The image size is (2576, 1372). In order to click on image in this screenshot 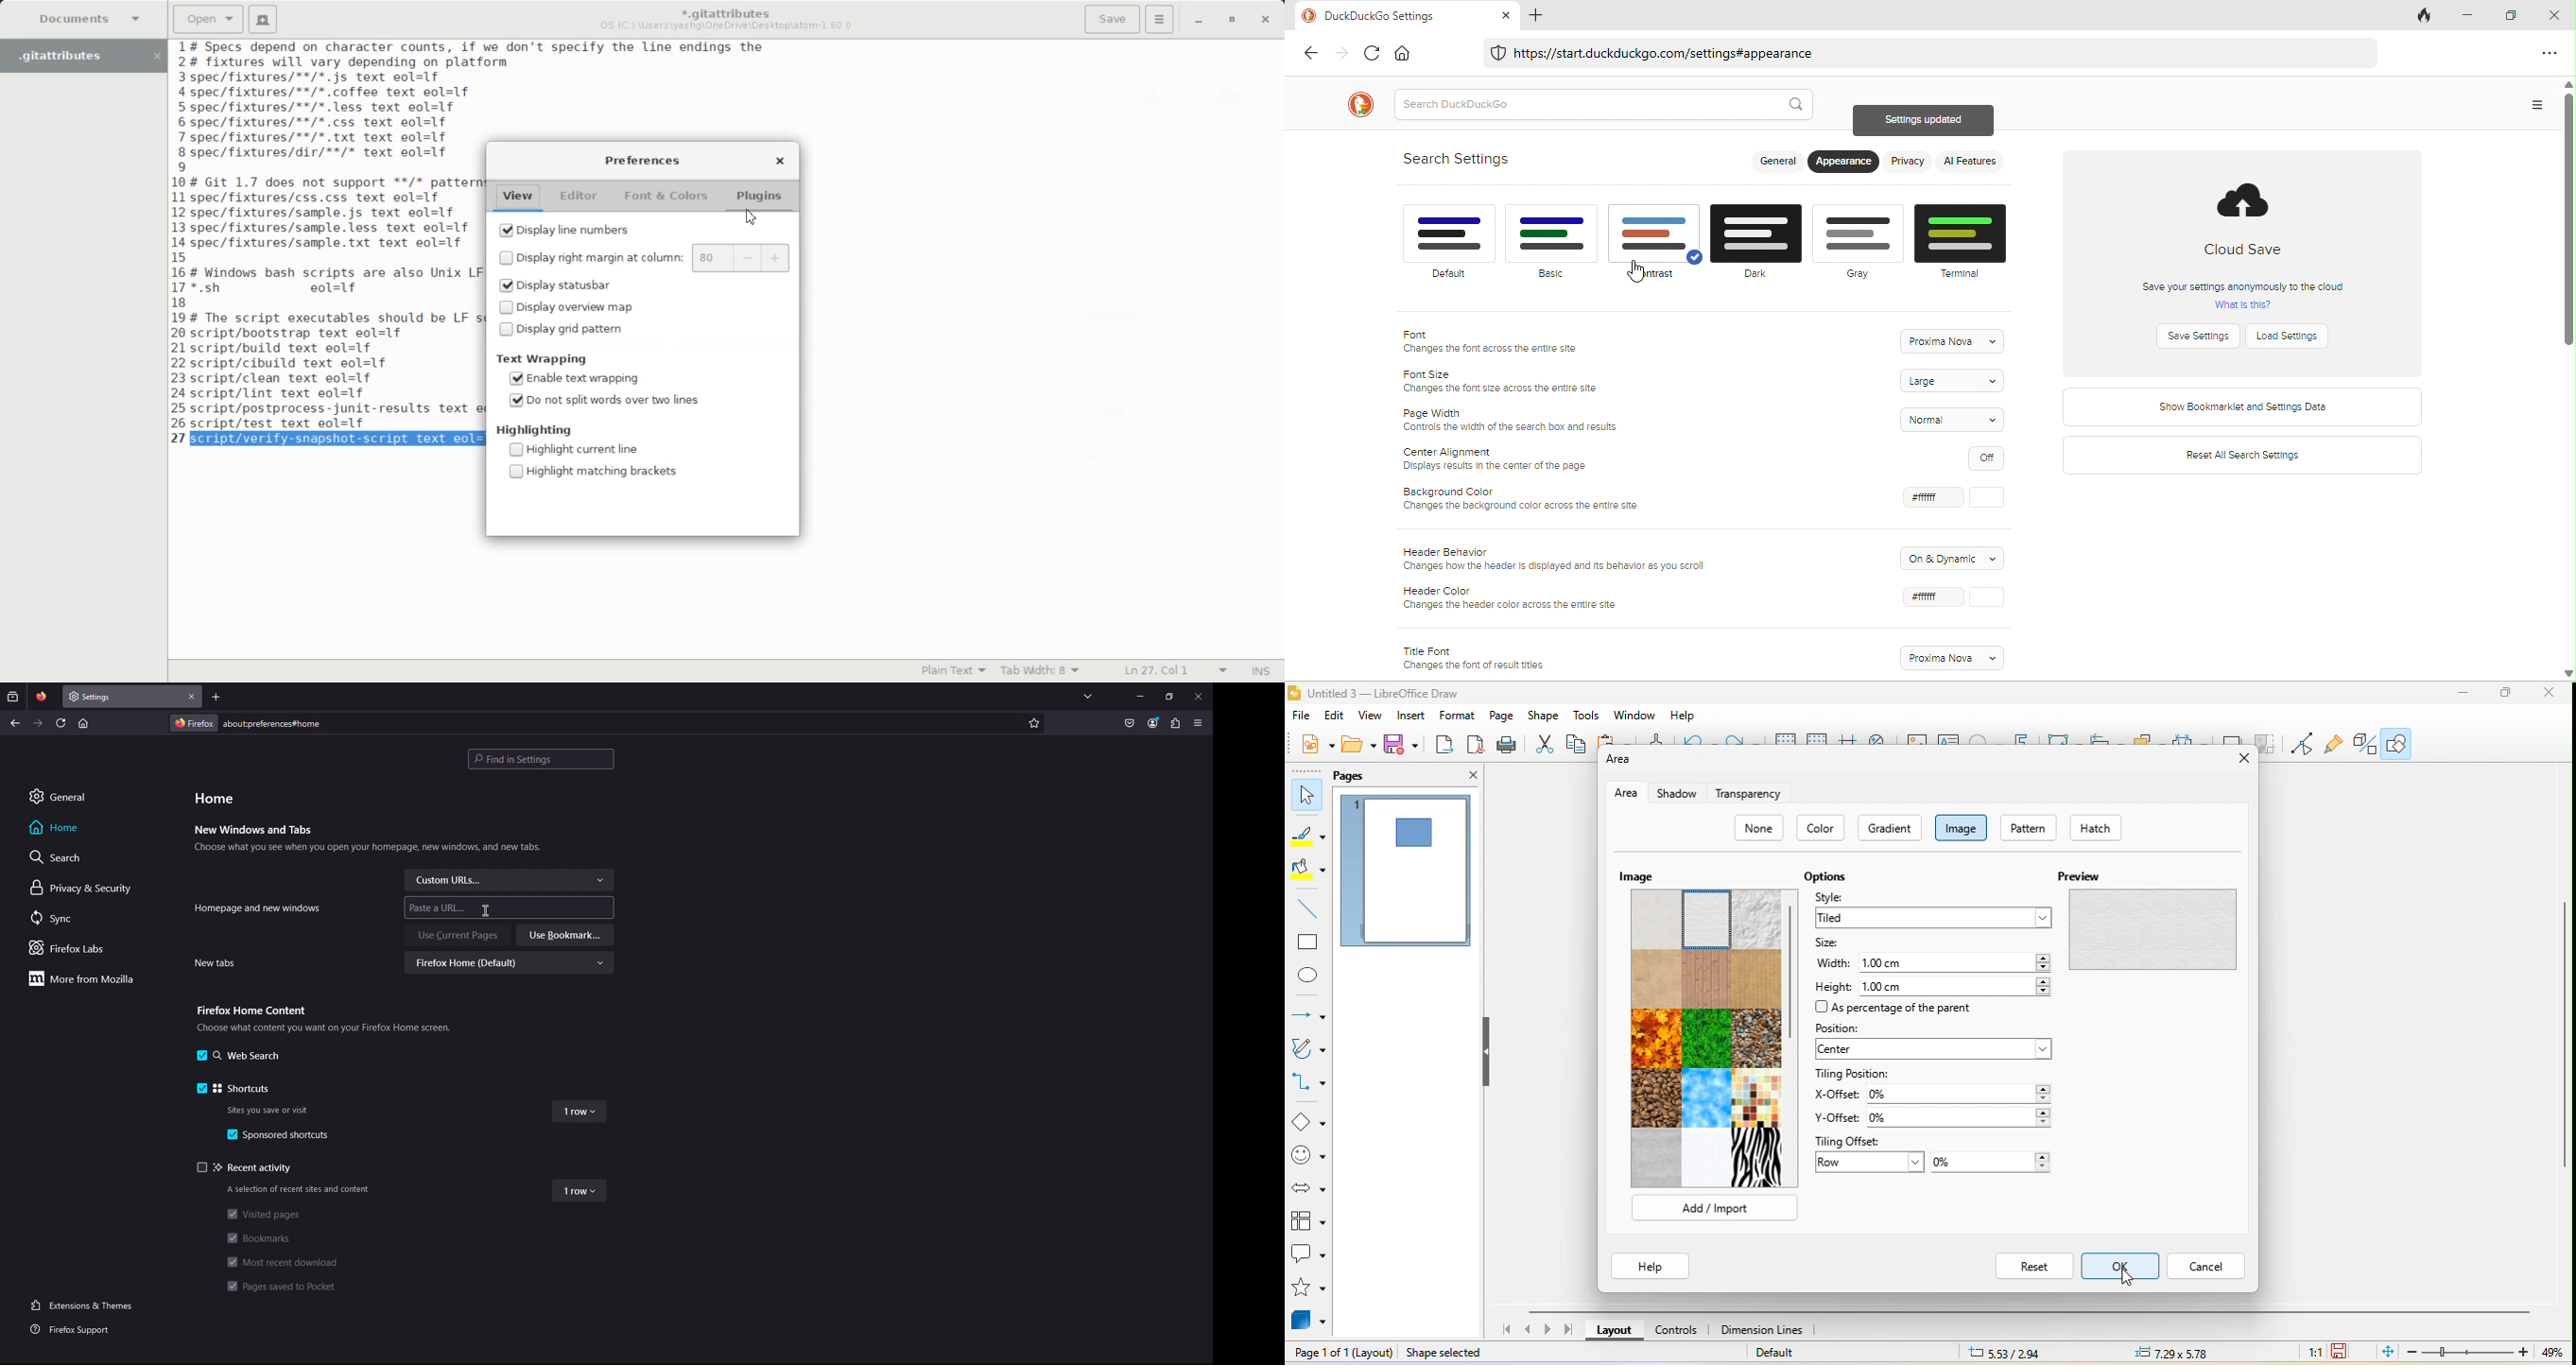, I will do `click(1639, 876)`.